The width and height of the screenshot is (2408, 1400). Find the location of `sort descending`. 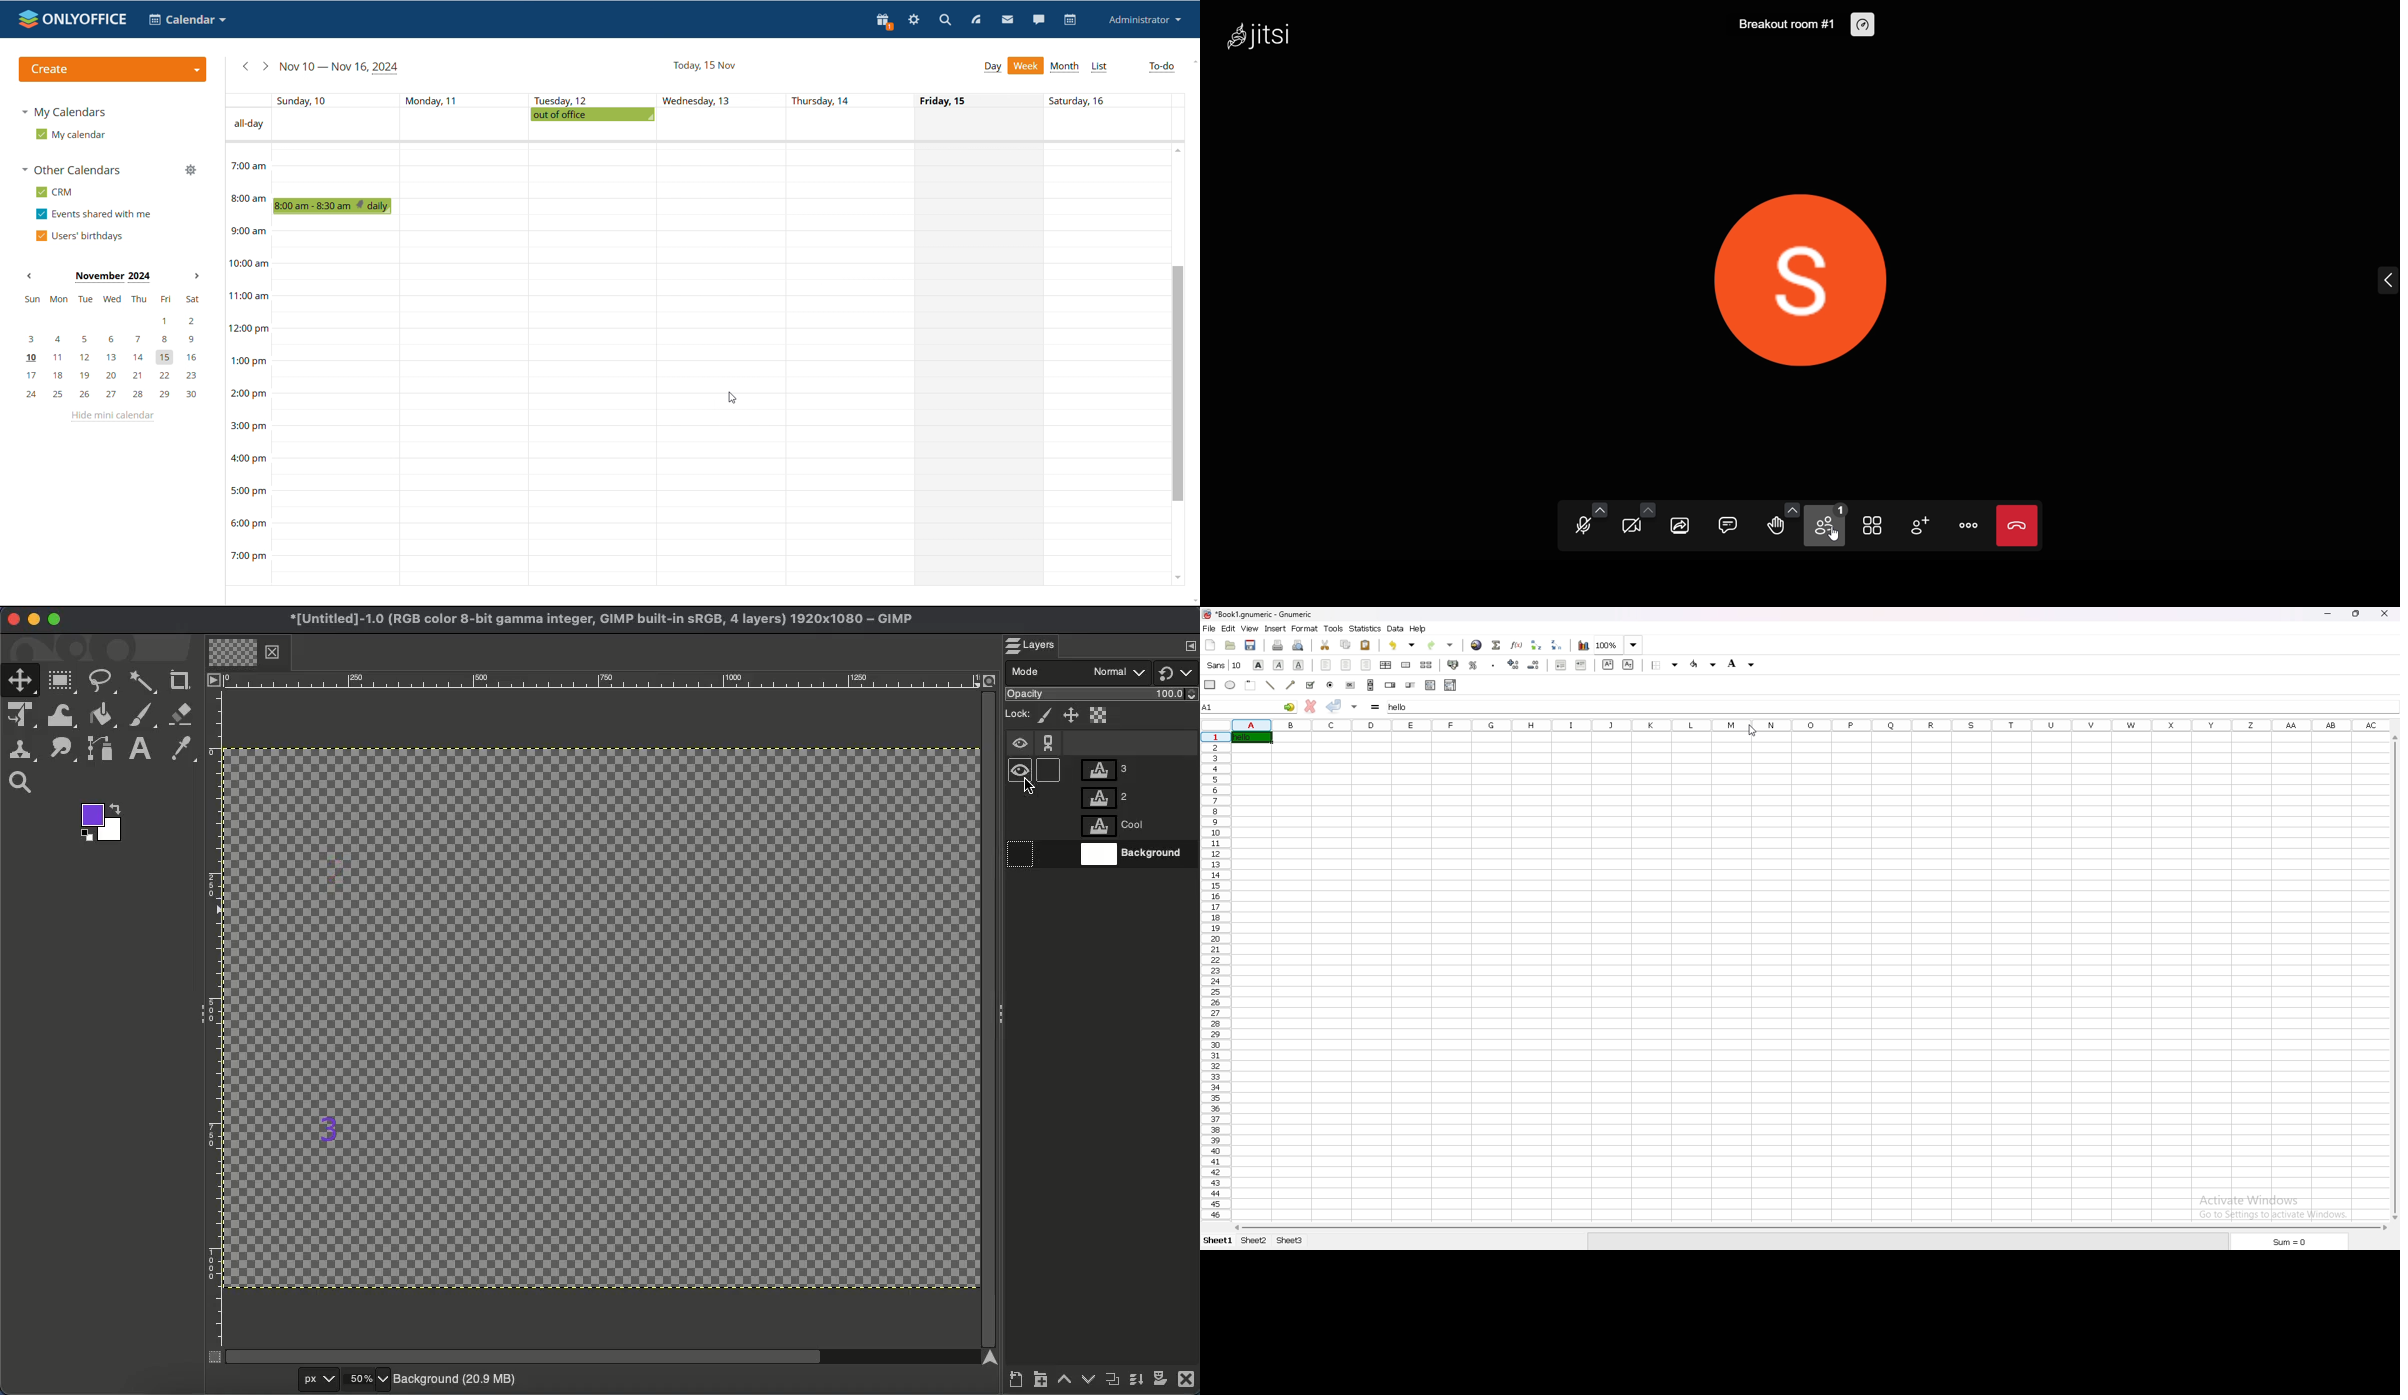

sort descending is located at coordinates (1558, 645).